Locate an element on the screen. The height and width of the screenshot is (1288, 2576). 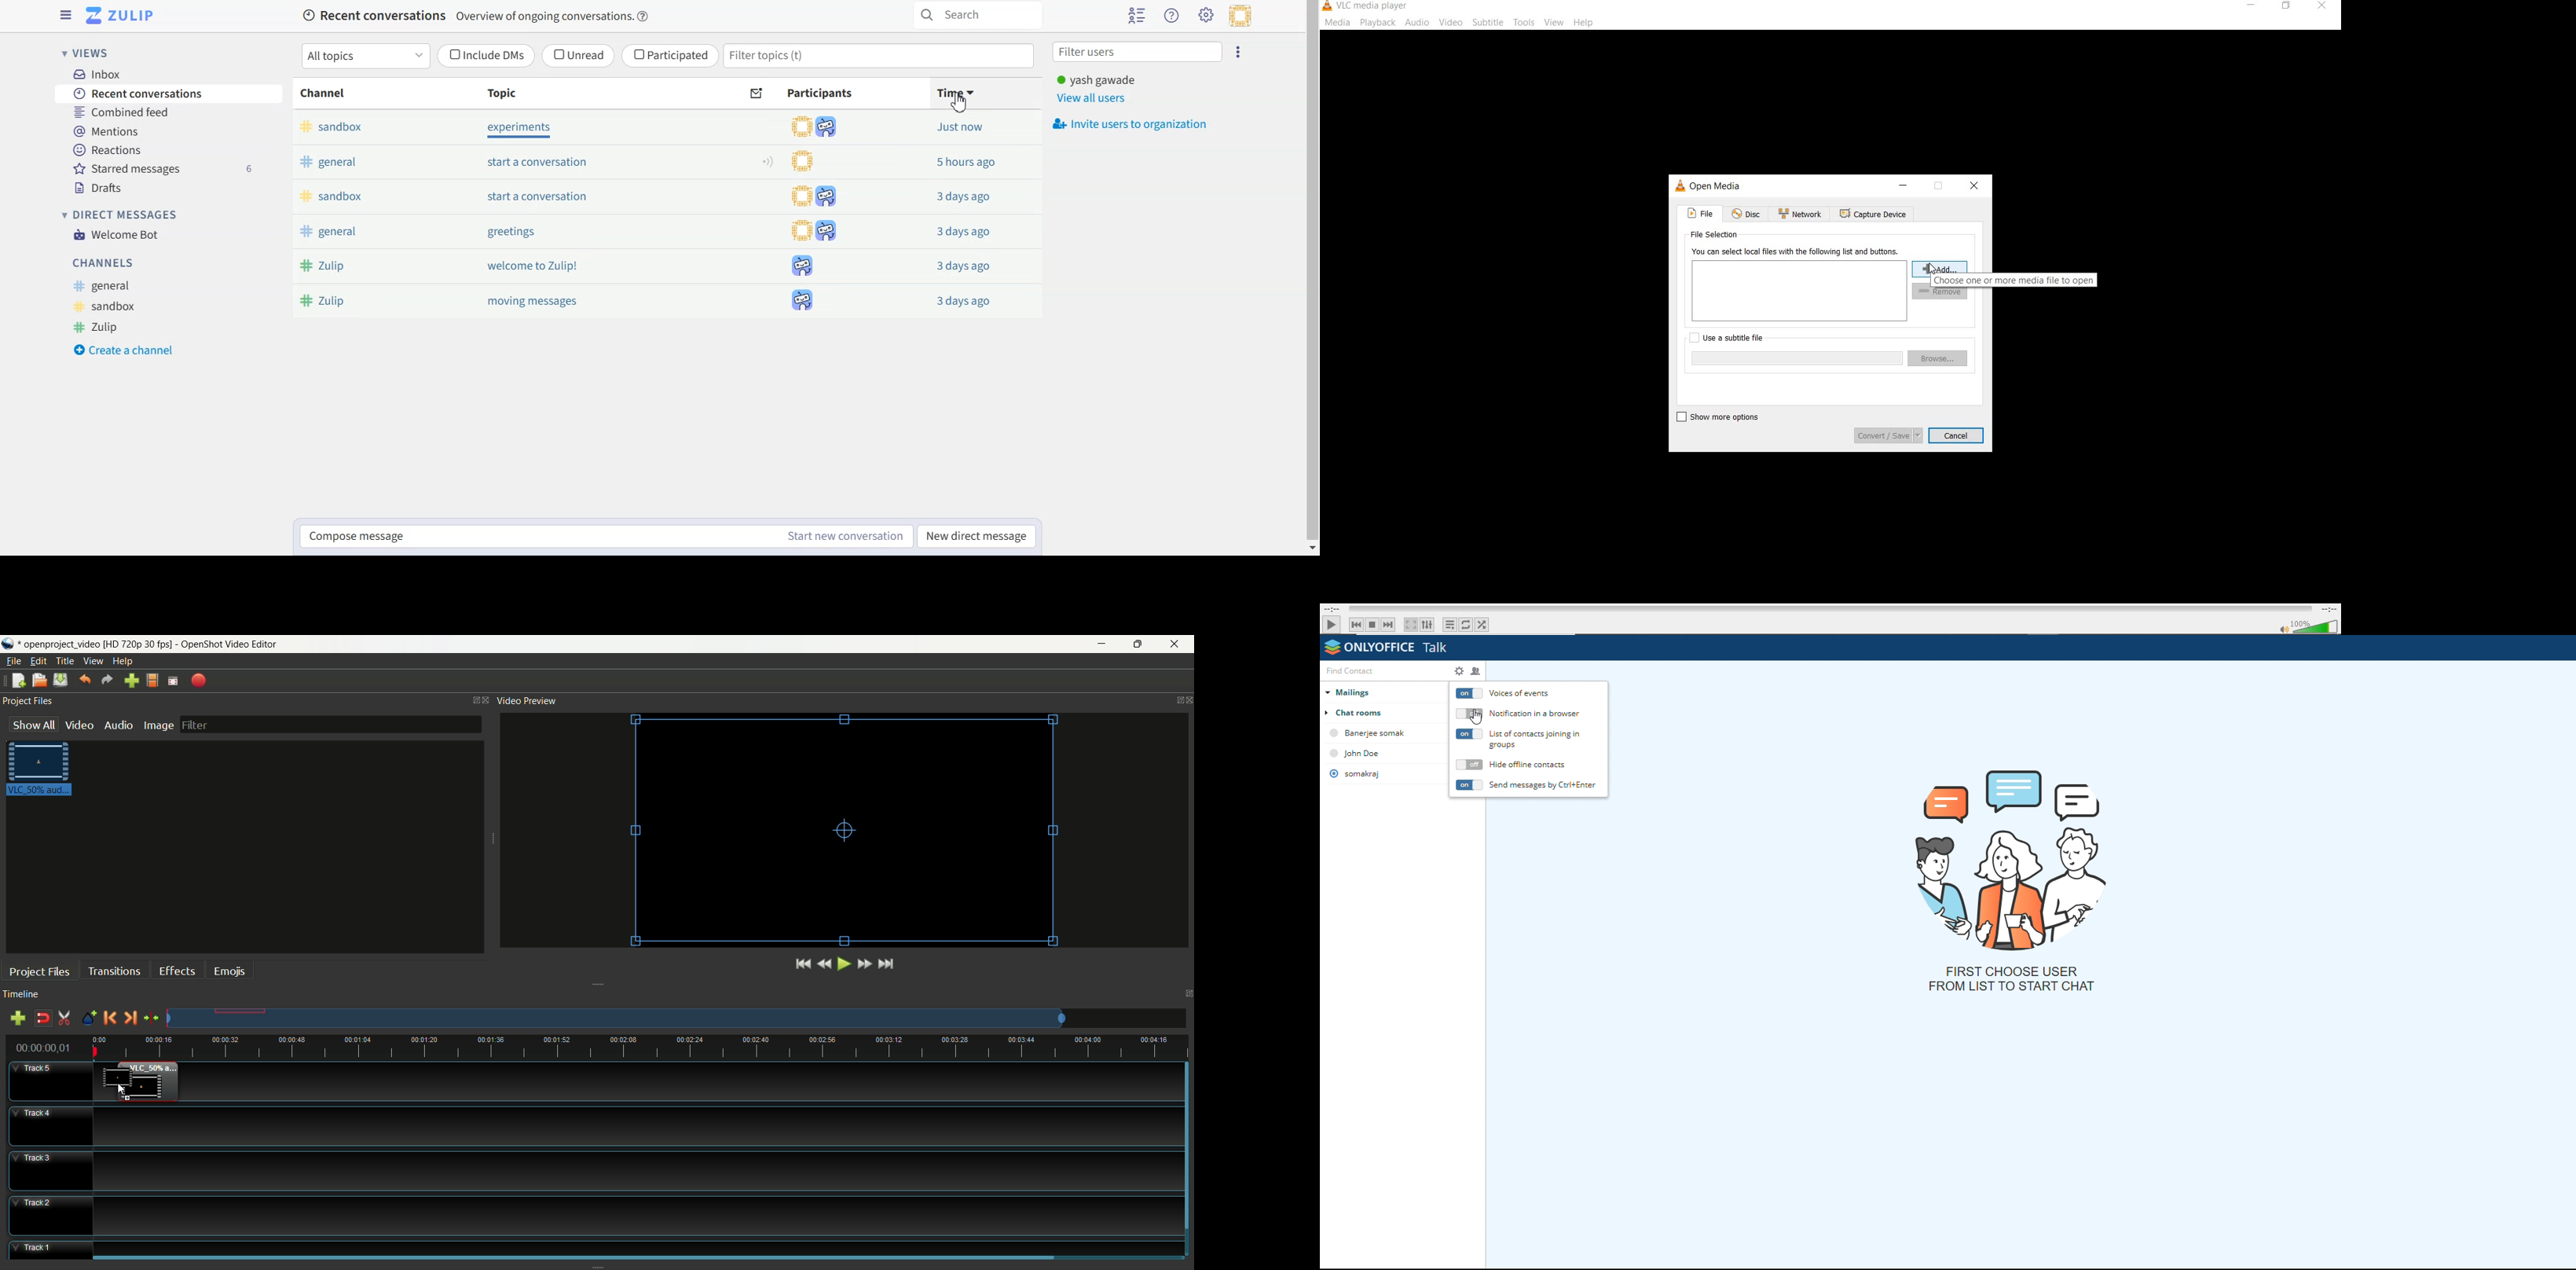
3daysago is located at coordinates (967, 197).